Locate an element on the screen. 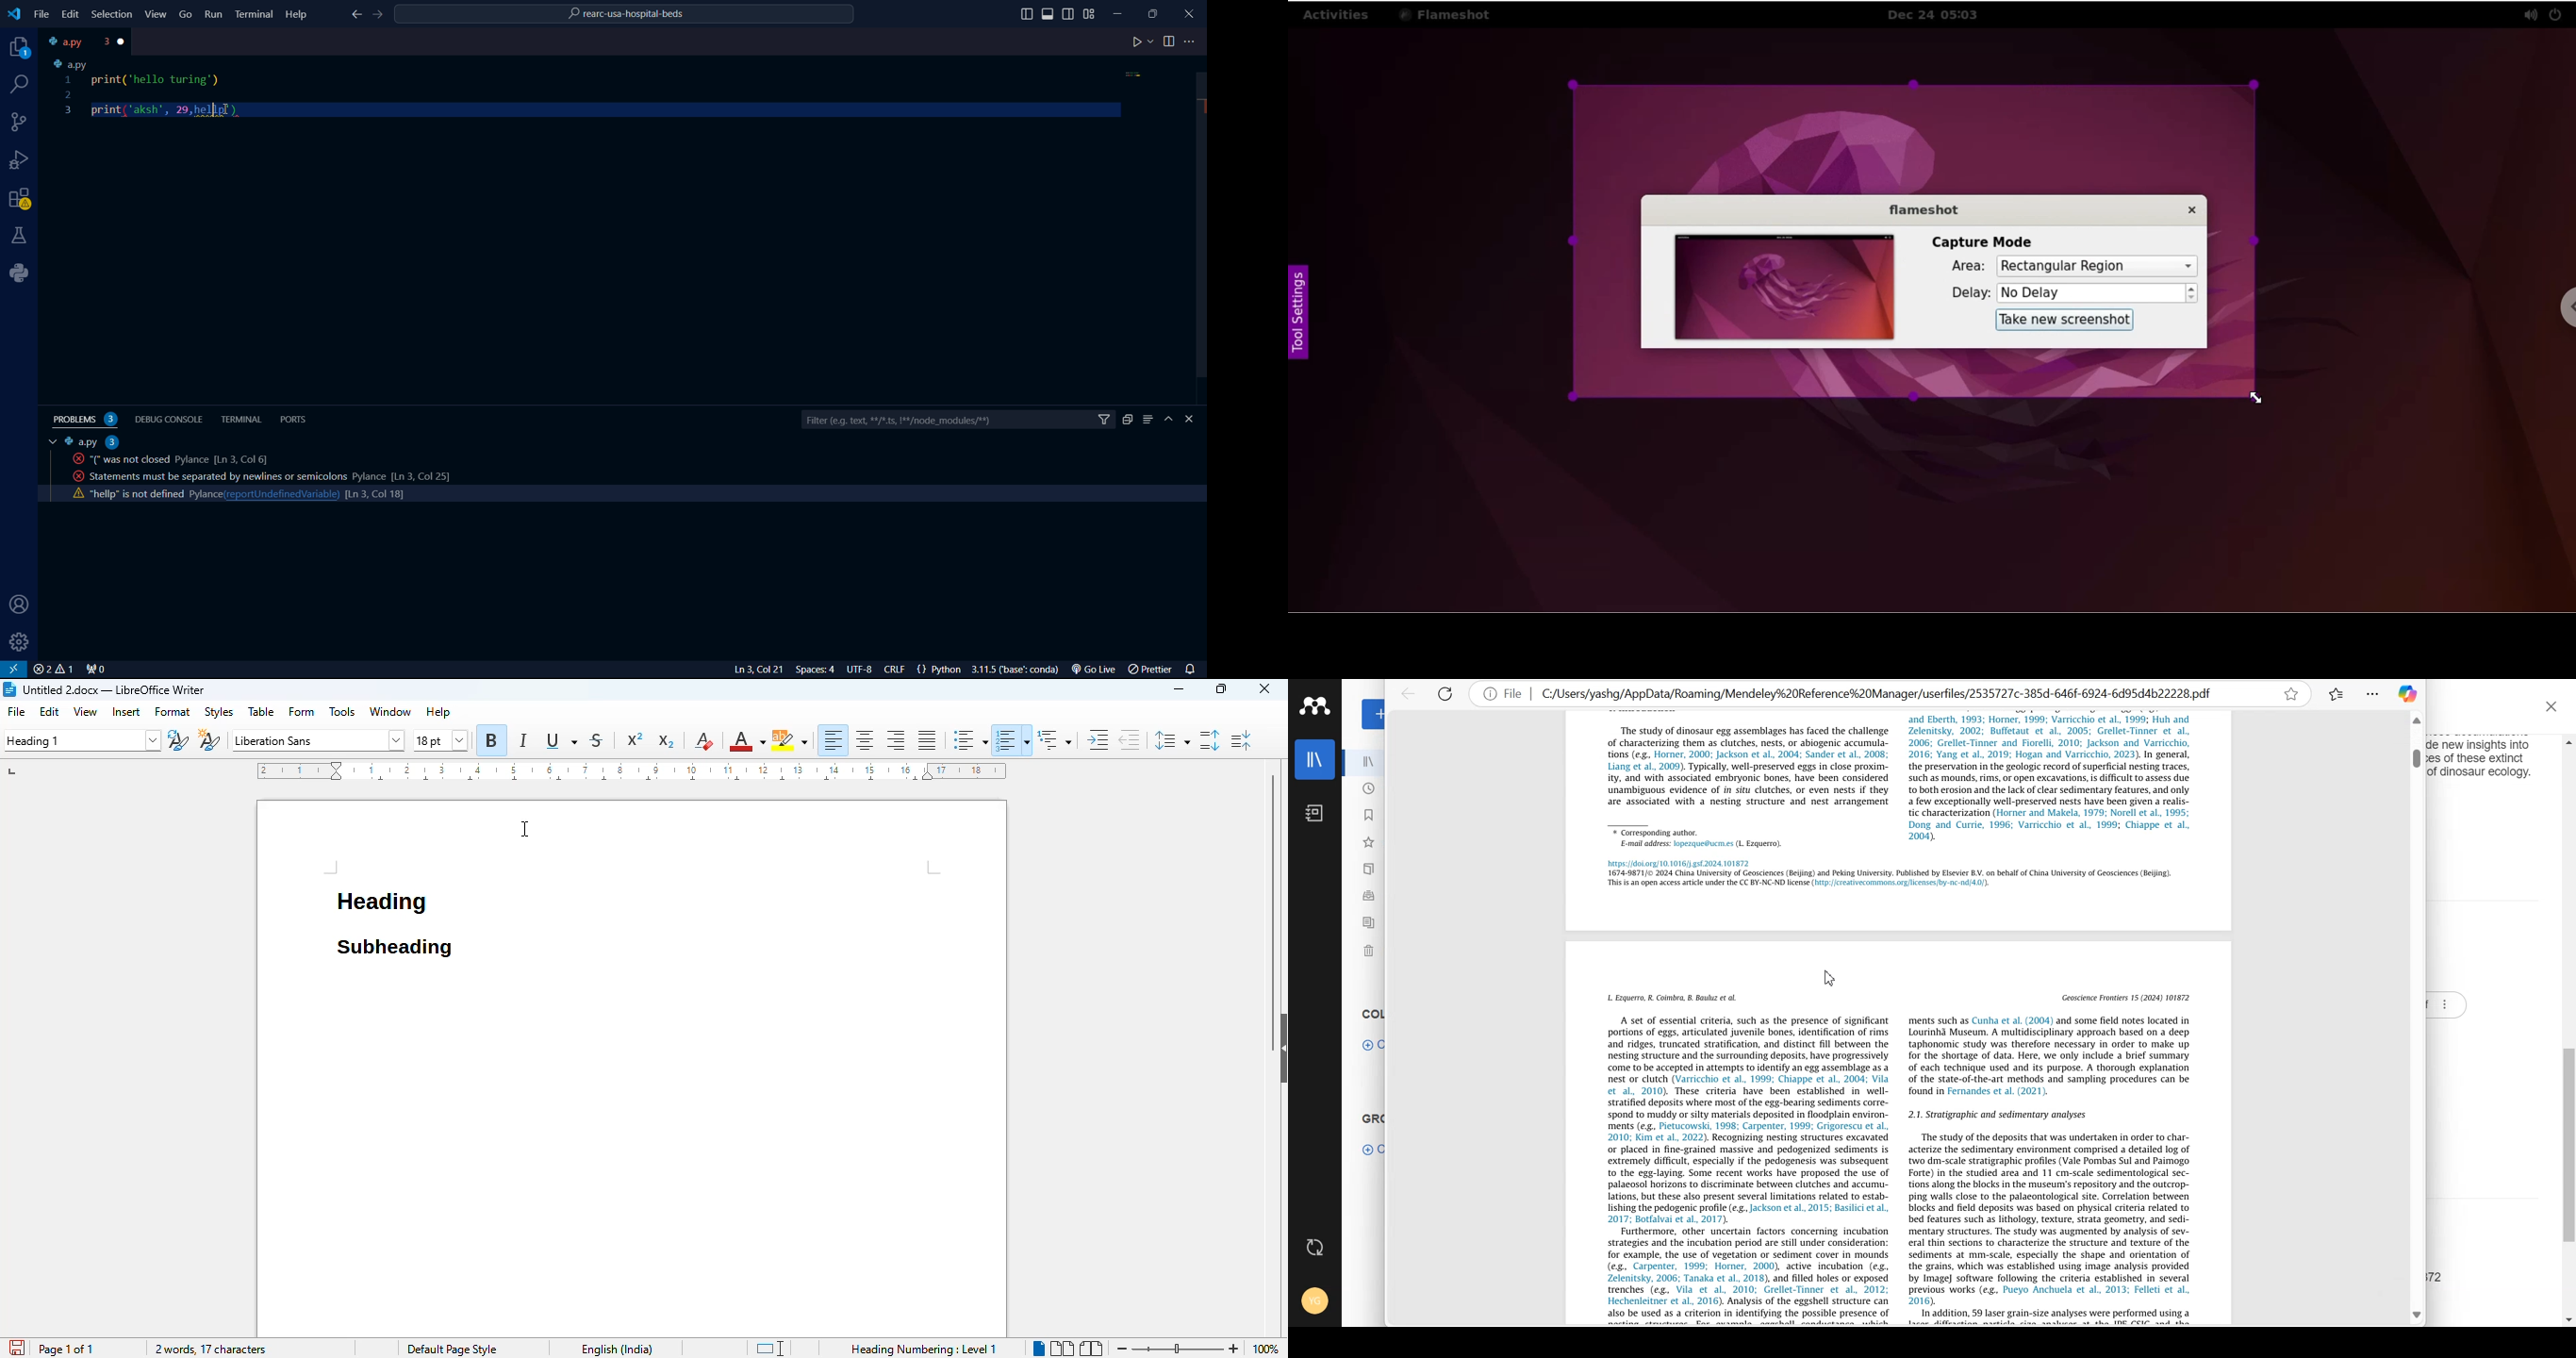  toggle is located at coordinates (1169, 41).